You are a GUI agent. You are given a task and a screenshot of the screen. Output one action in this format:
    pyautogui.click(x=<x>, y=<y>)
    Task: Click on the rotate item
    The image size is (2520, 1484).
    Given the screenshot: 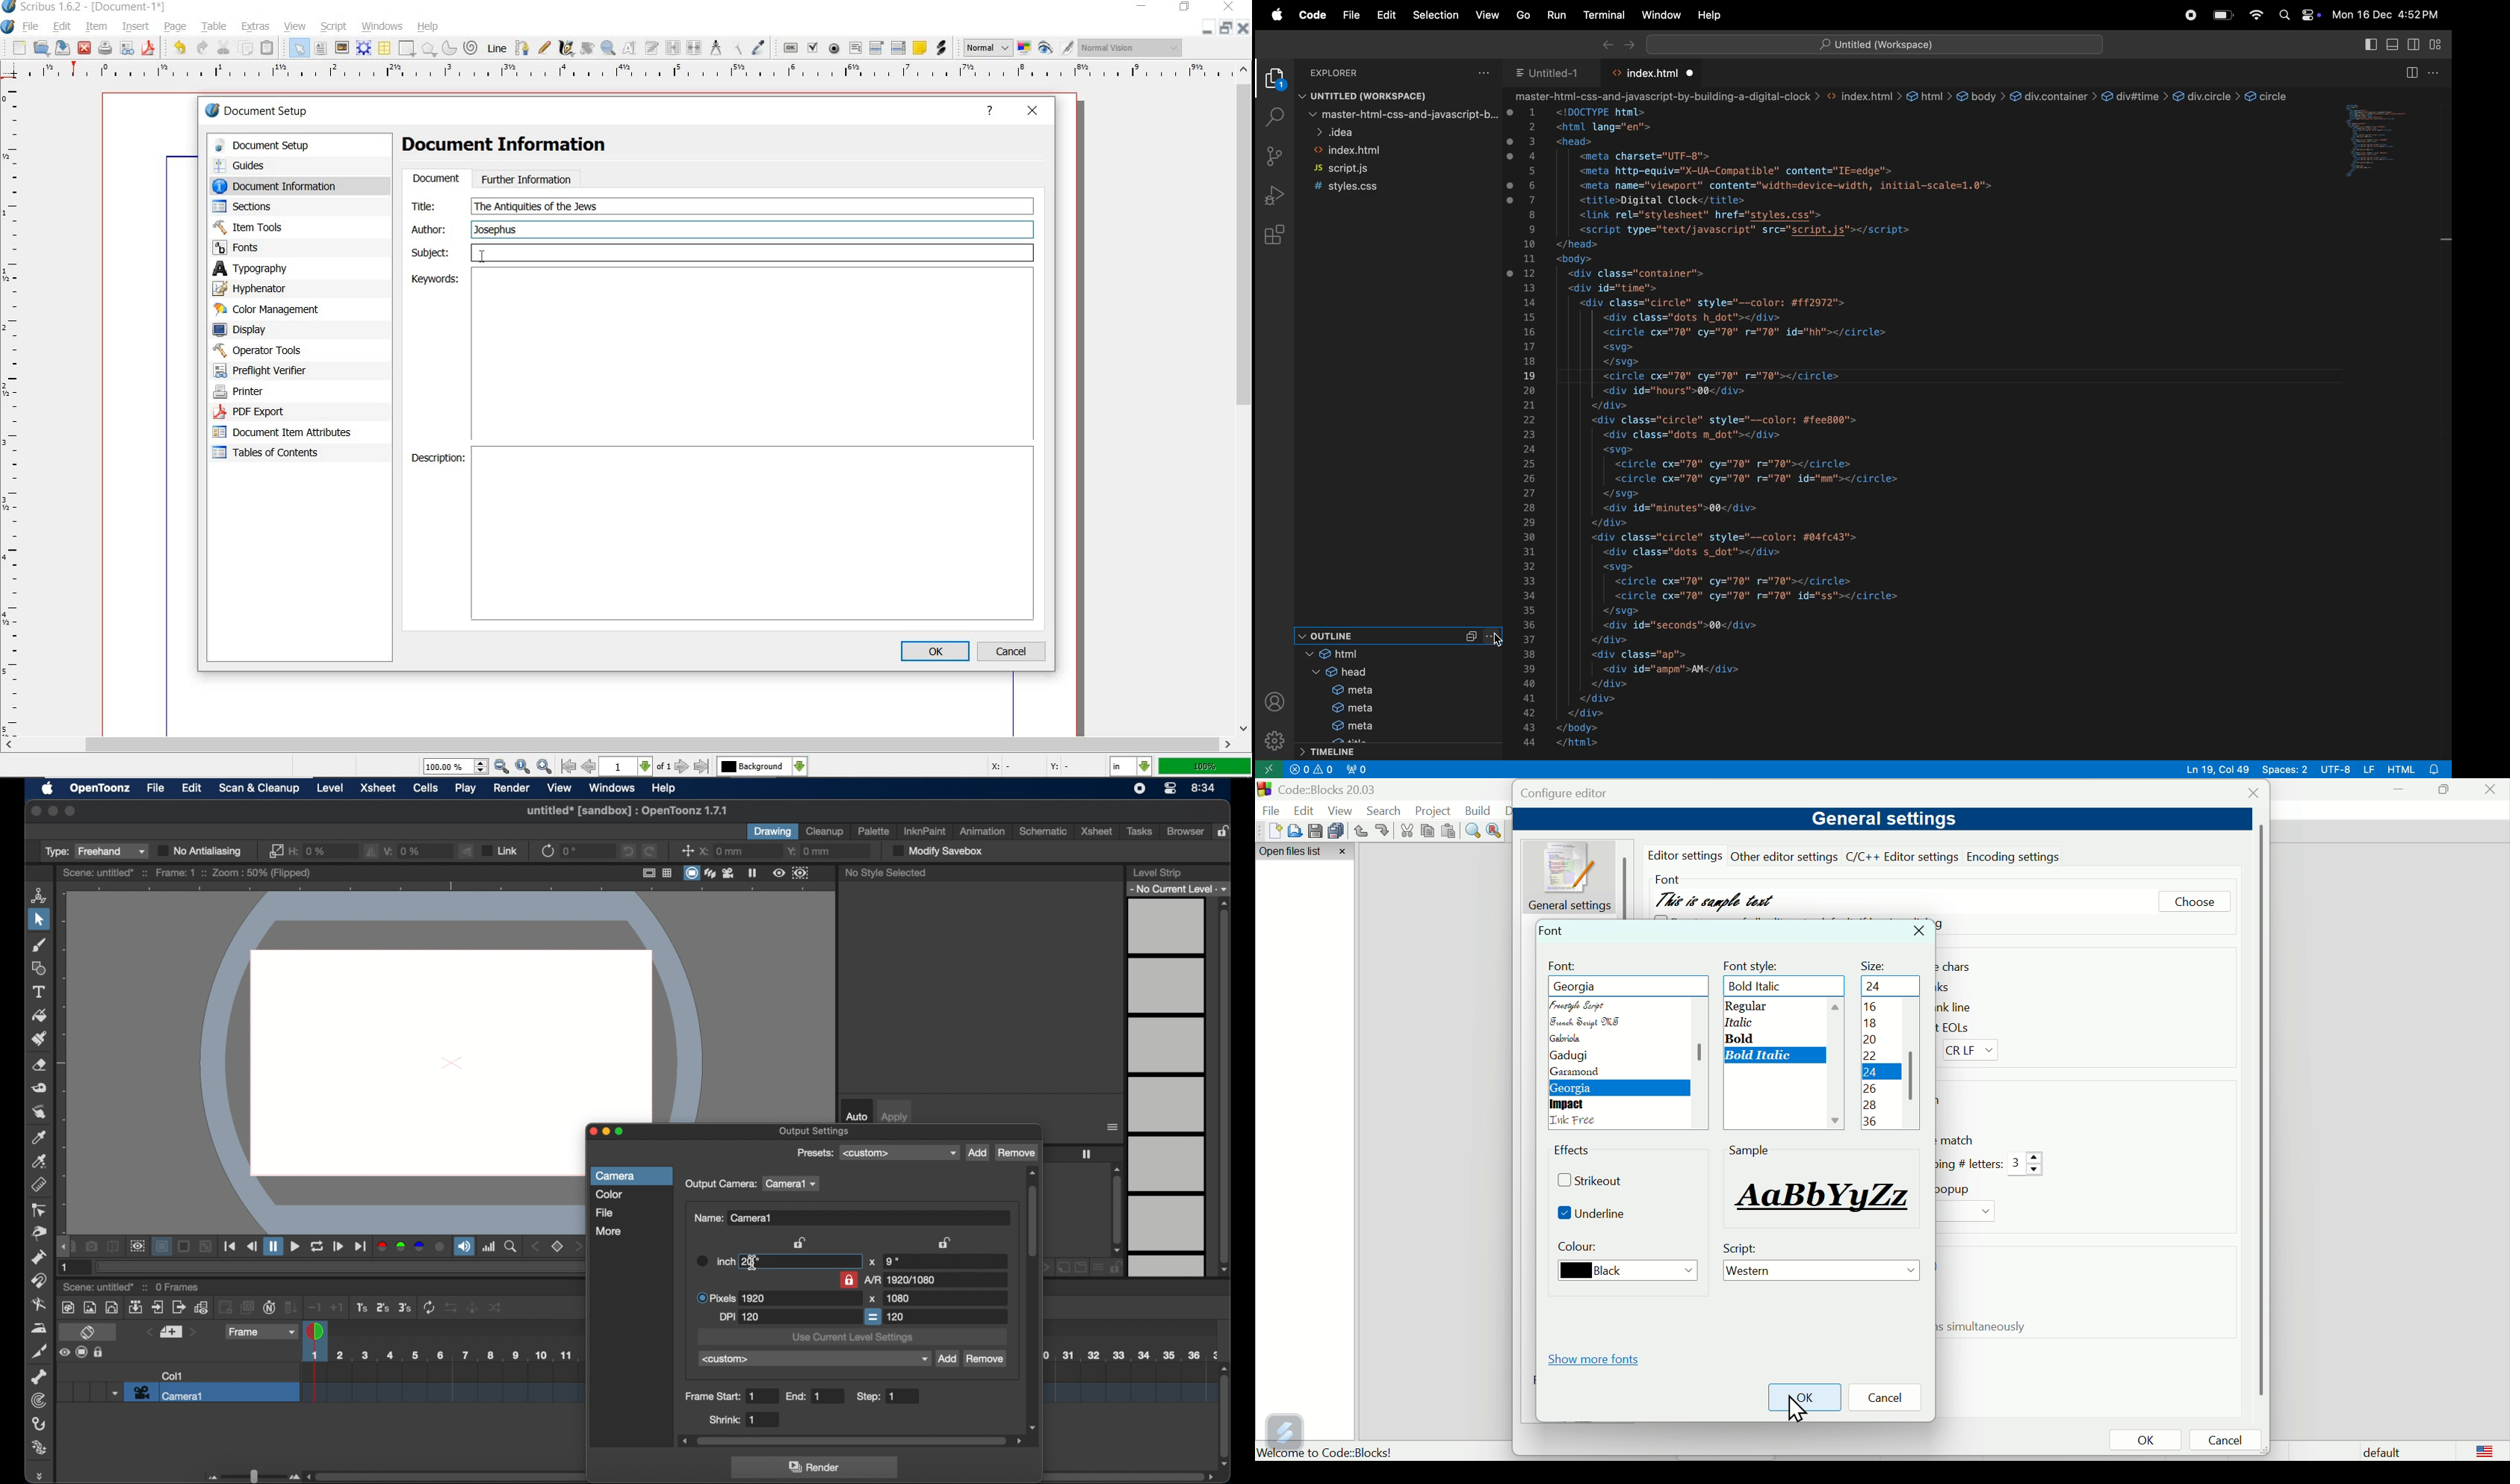 What is the action you would take?
    pyautogui.click(x=588, y=49)
    